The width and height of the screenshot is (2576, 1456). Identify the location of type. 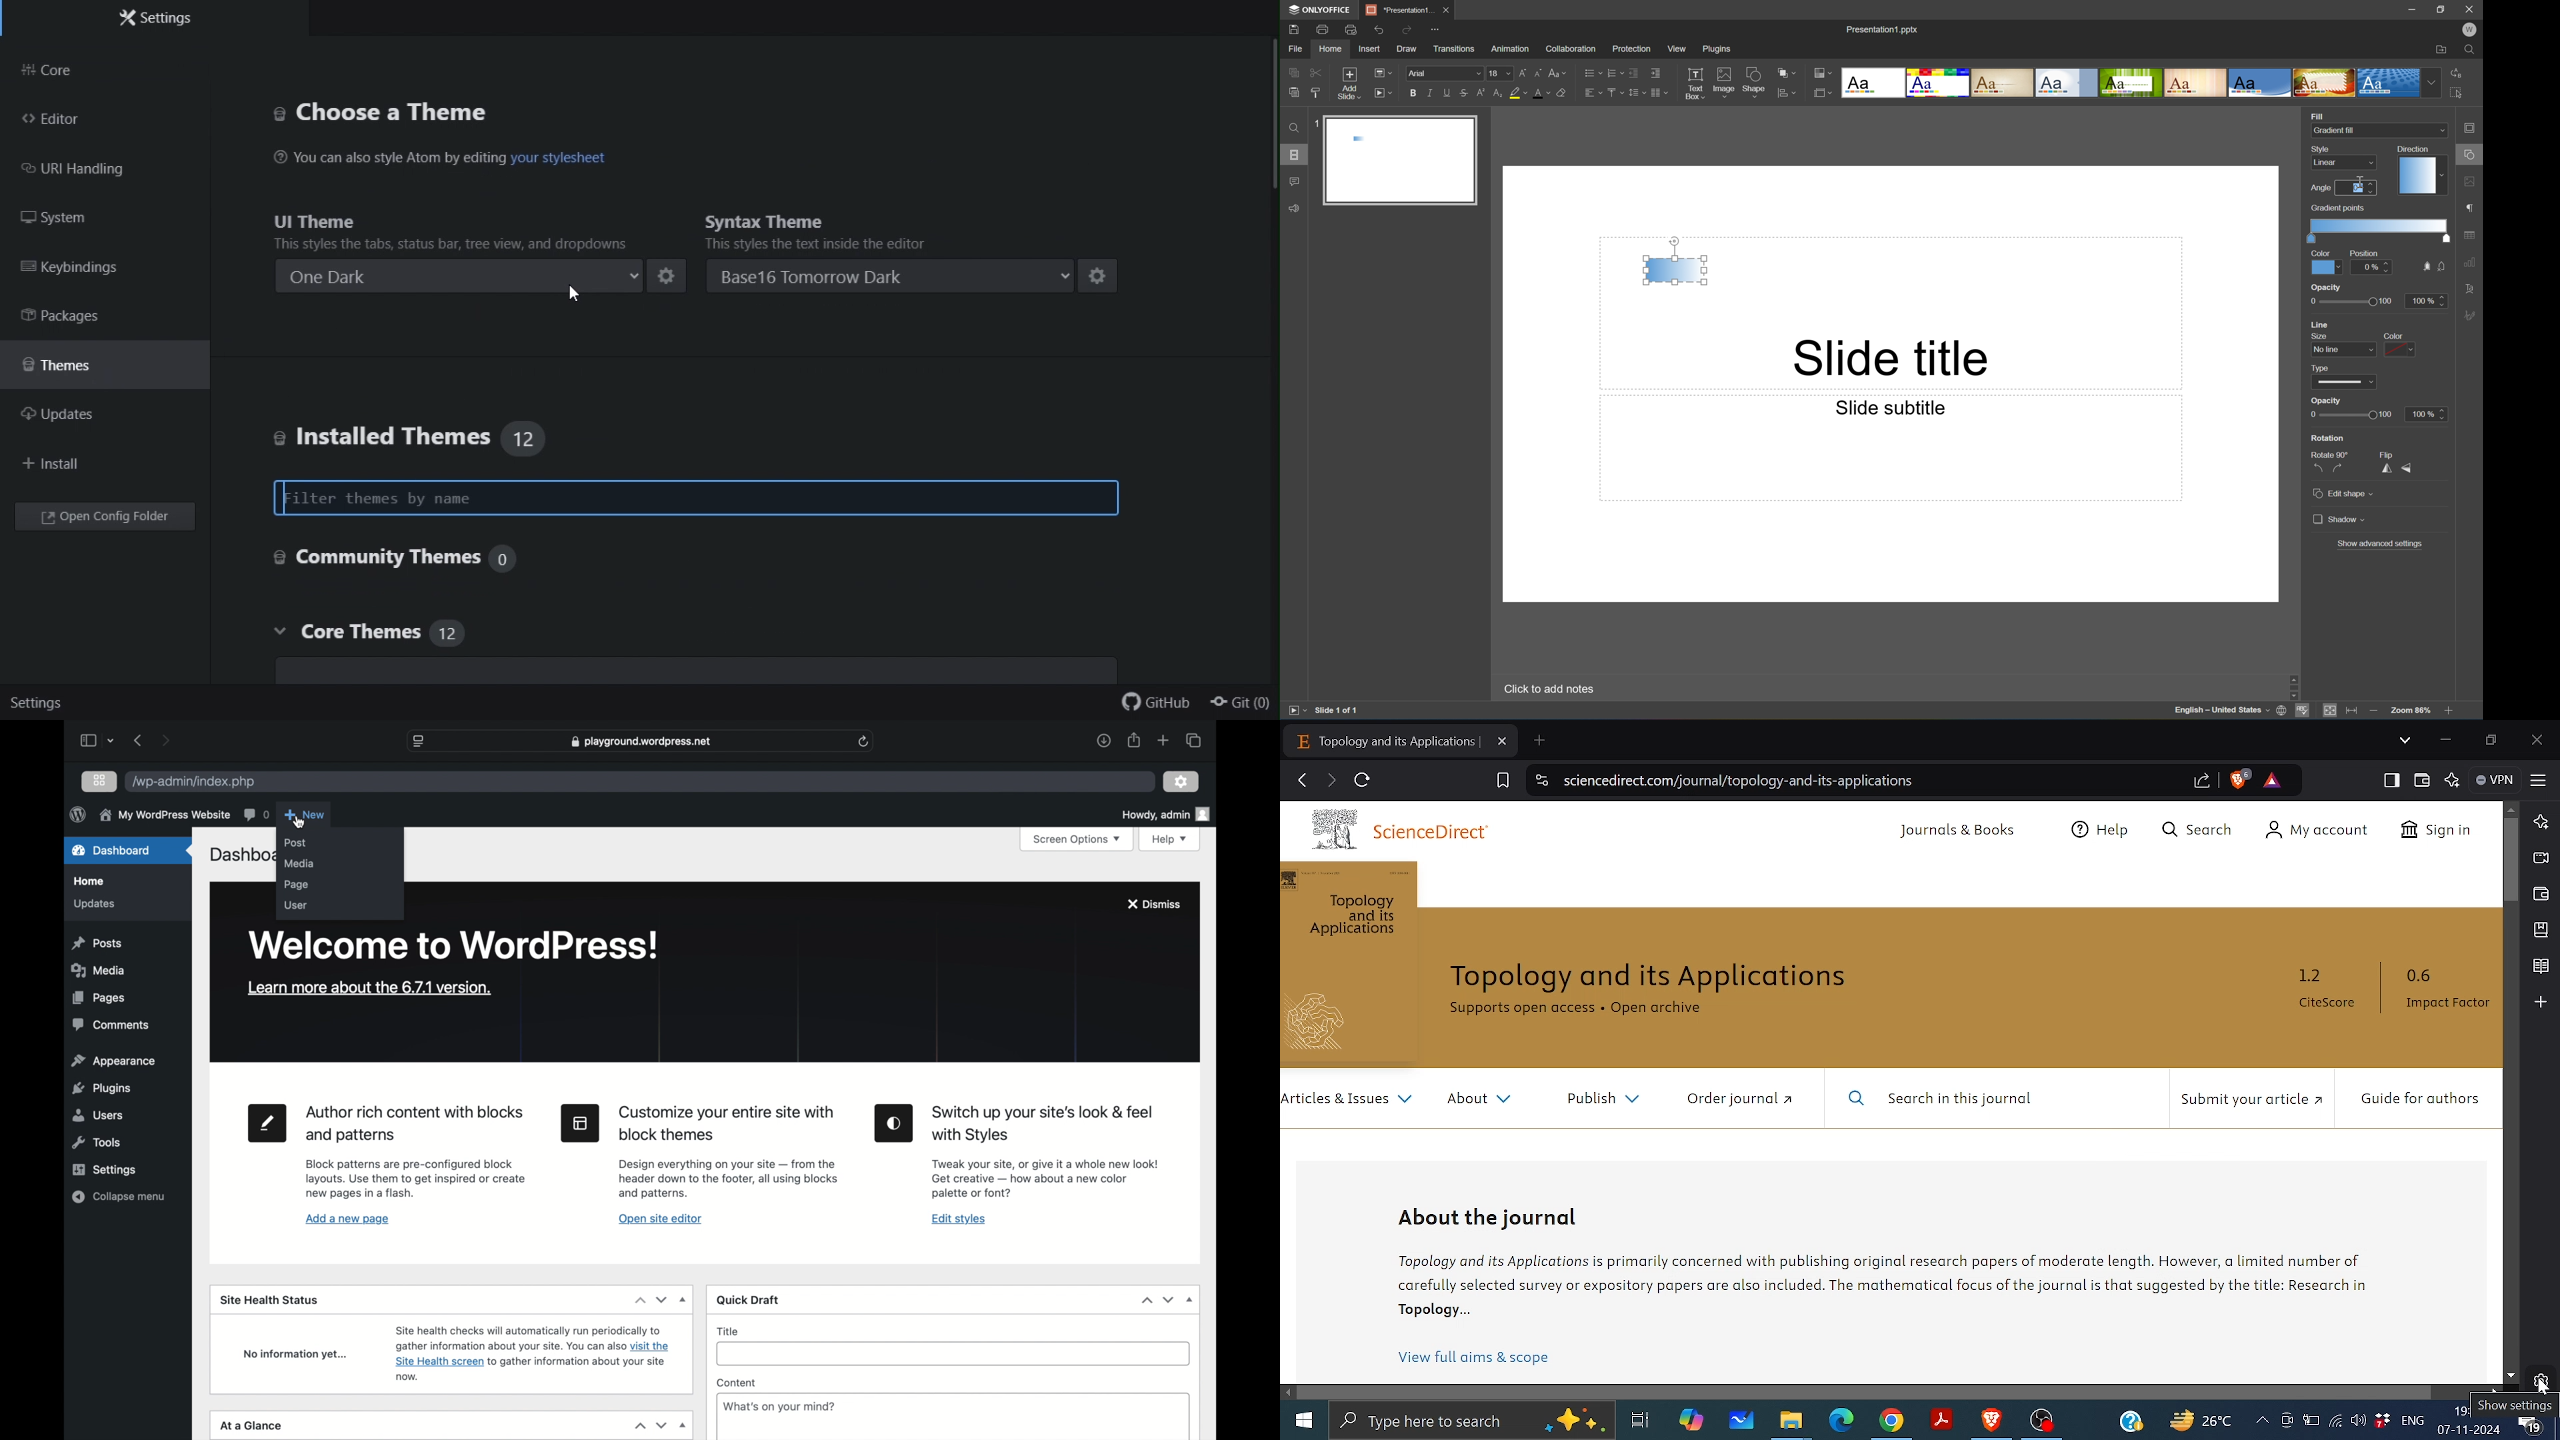
(2324, 367).